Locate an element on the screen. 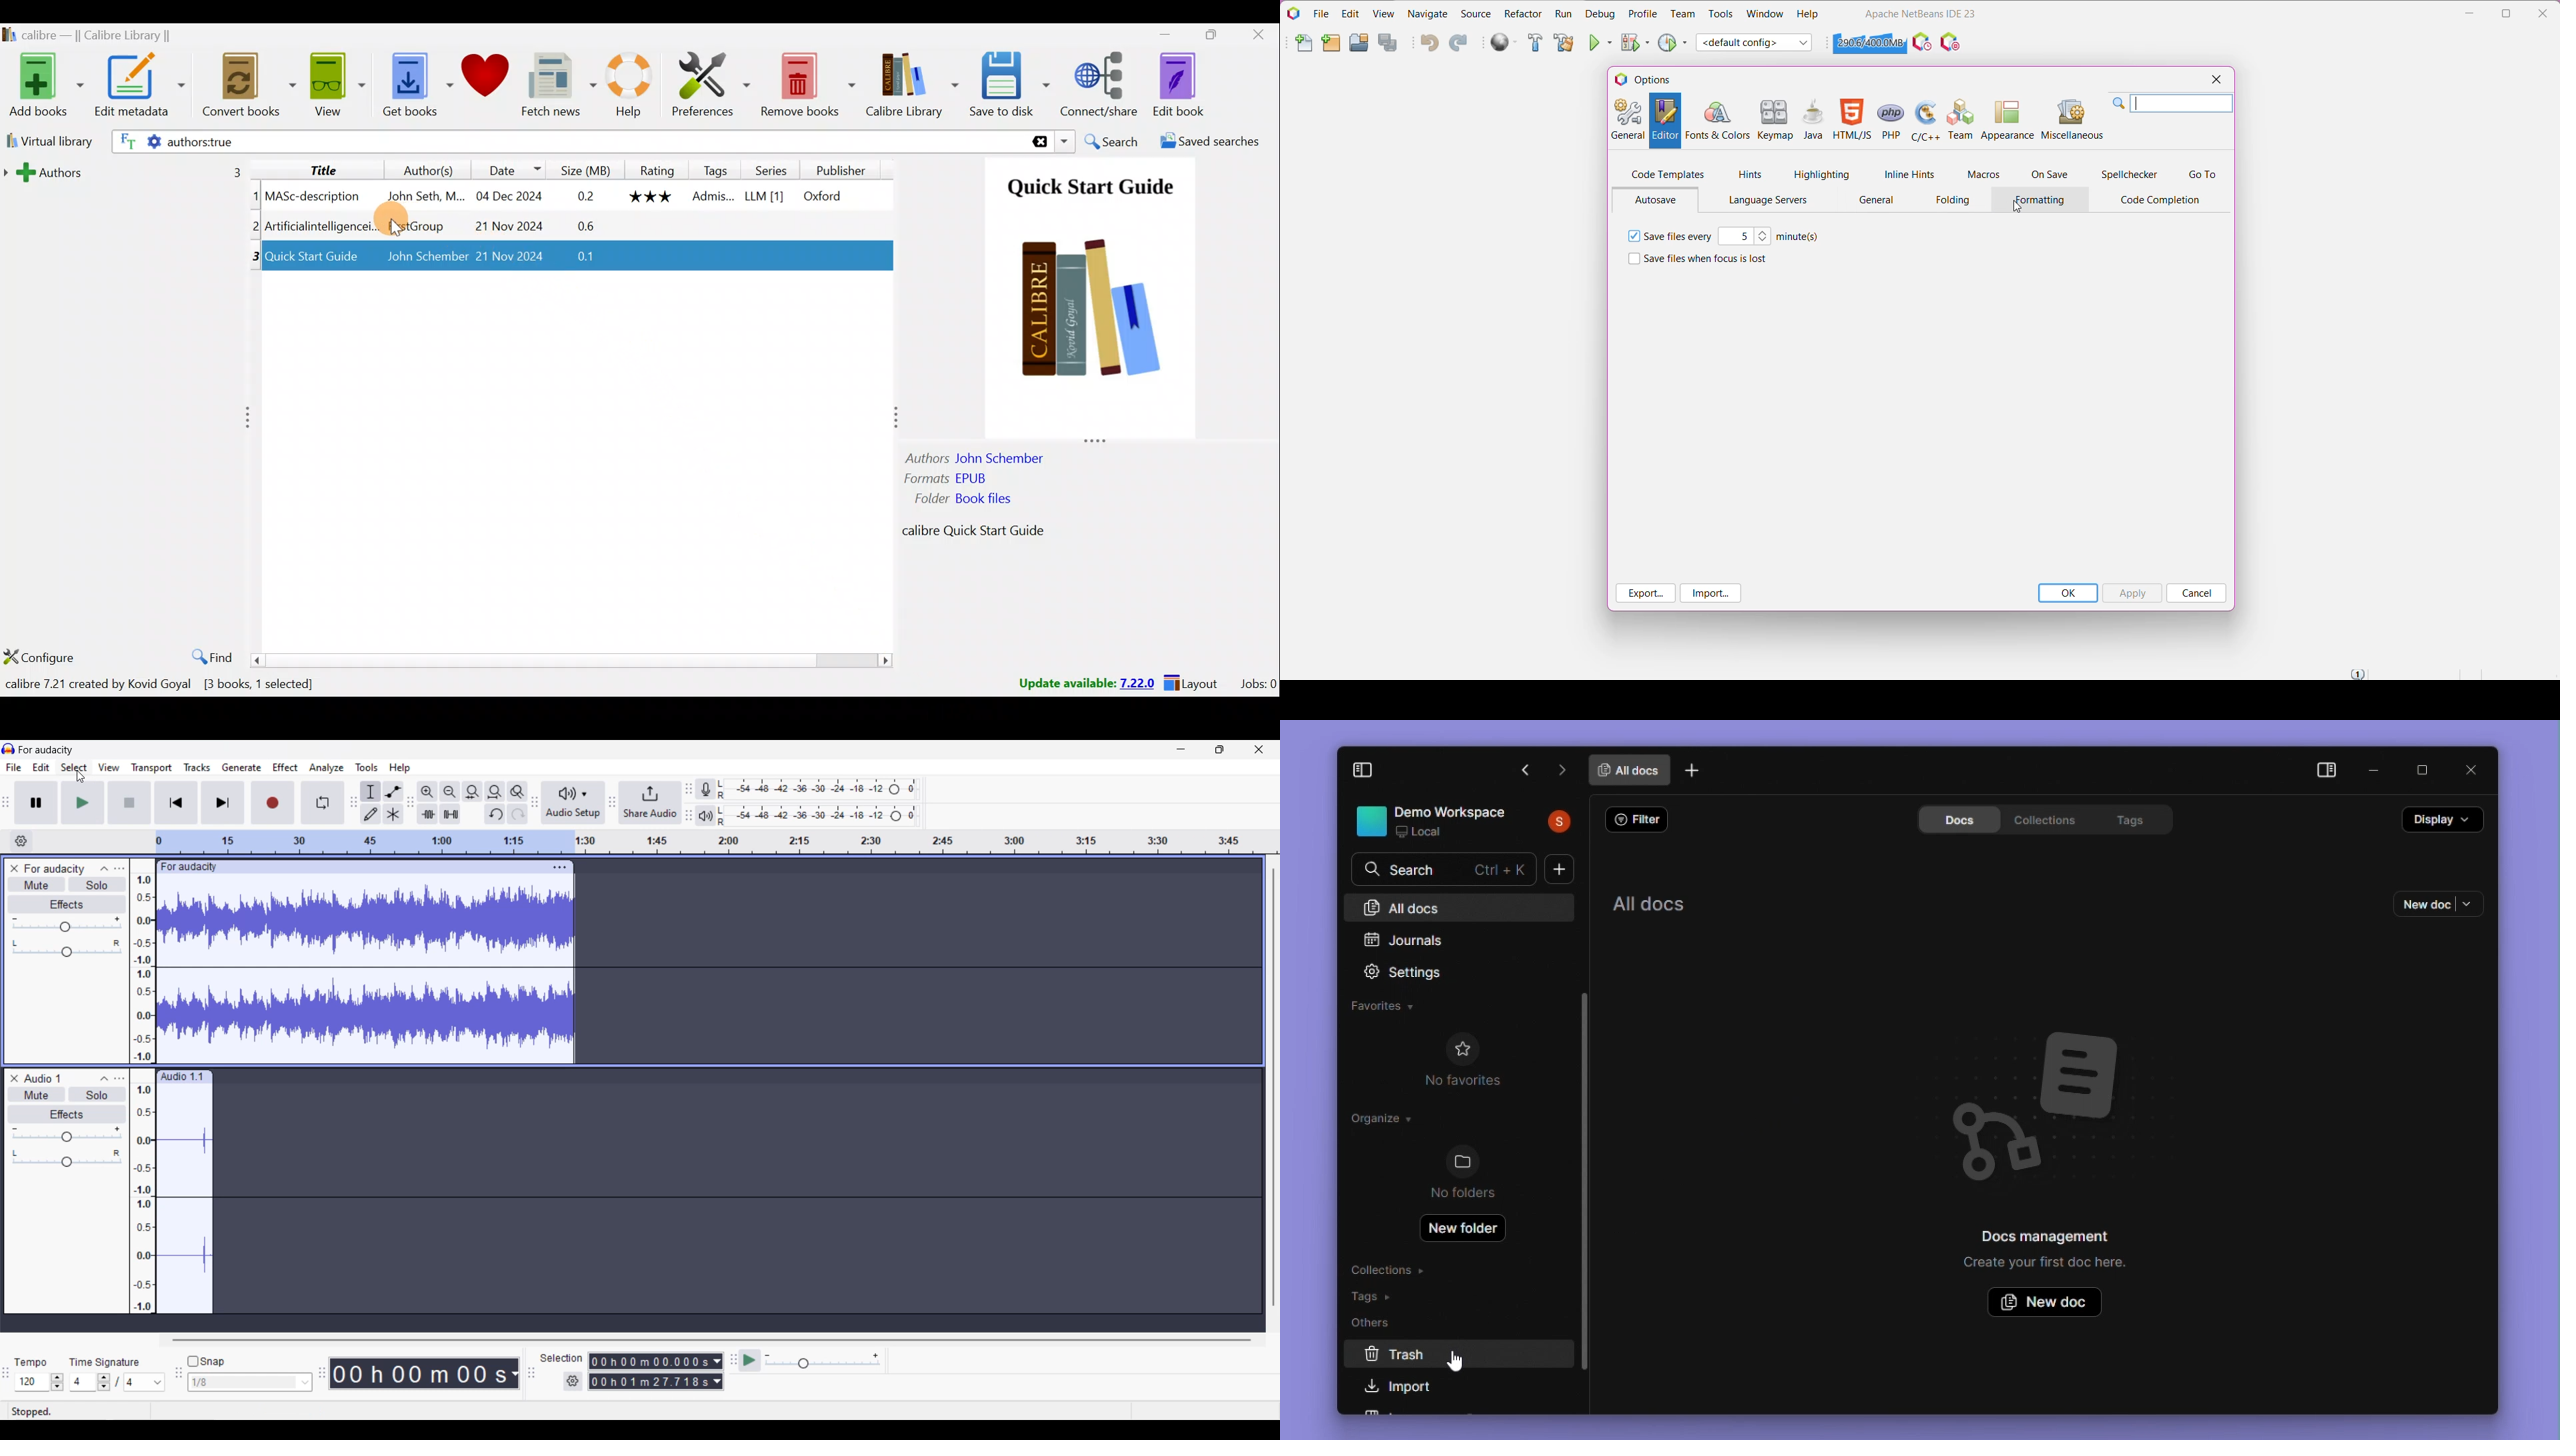  Envelop tool is located at coordinates (393, 791).